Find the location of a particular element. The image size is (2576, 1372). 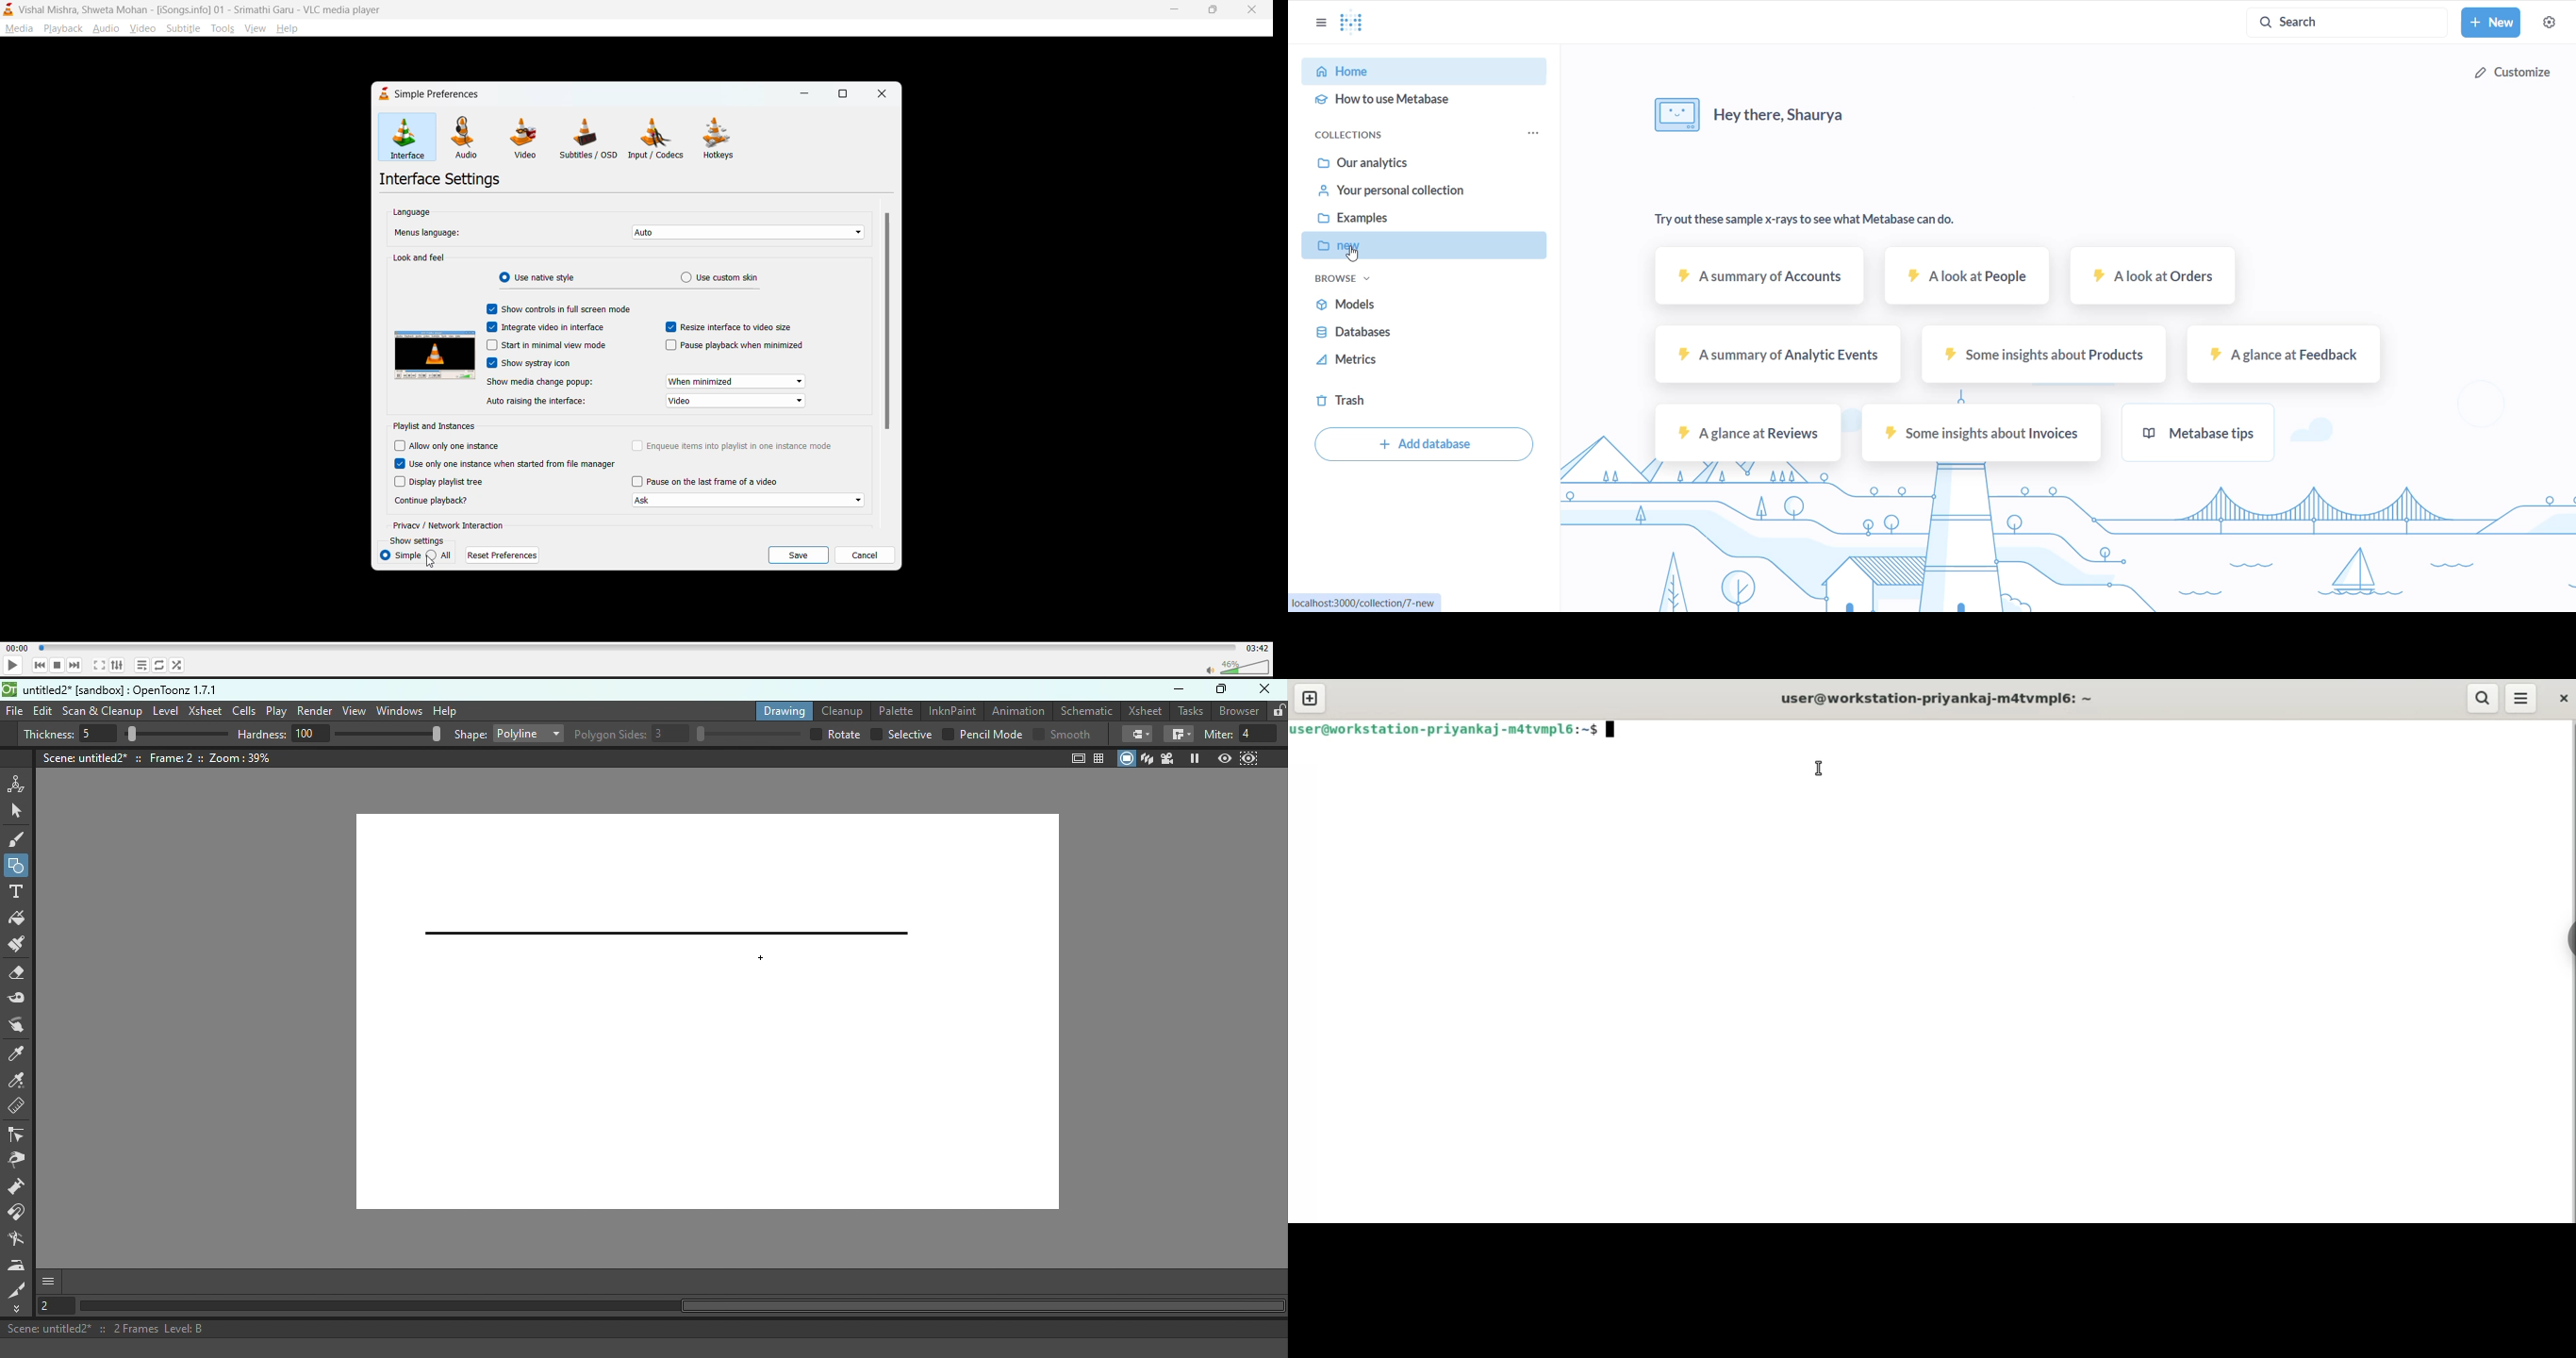

audio is located at coordinates (107, 29).